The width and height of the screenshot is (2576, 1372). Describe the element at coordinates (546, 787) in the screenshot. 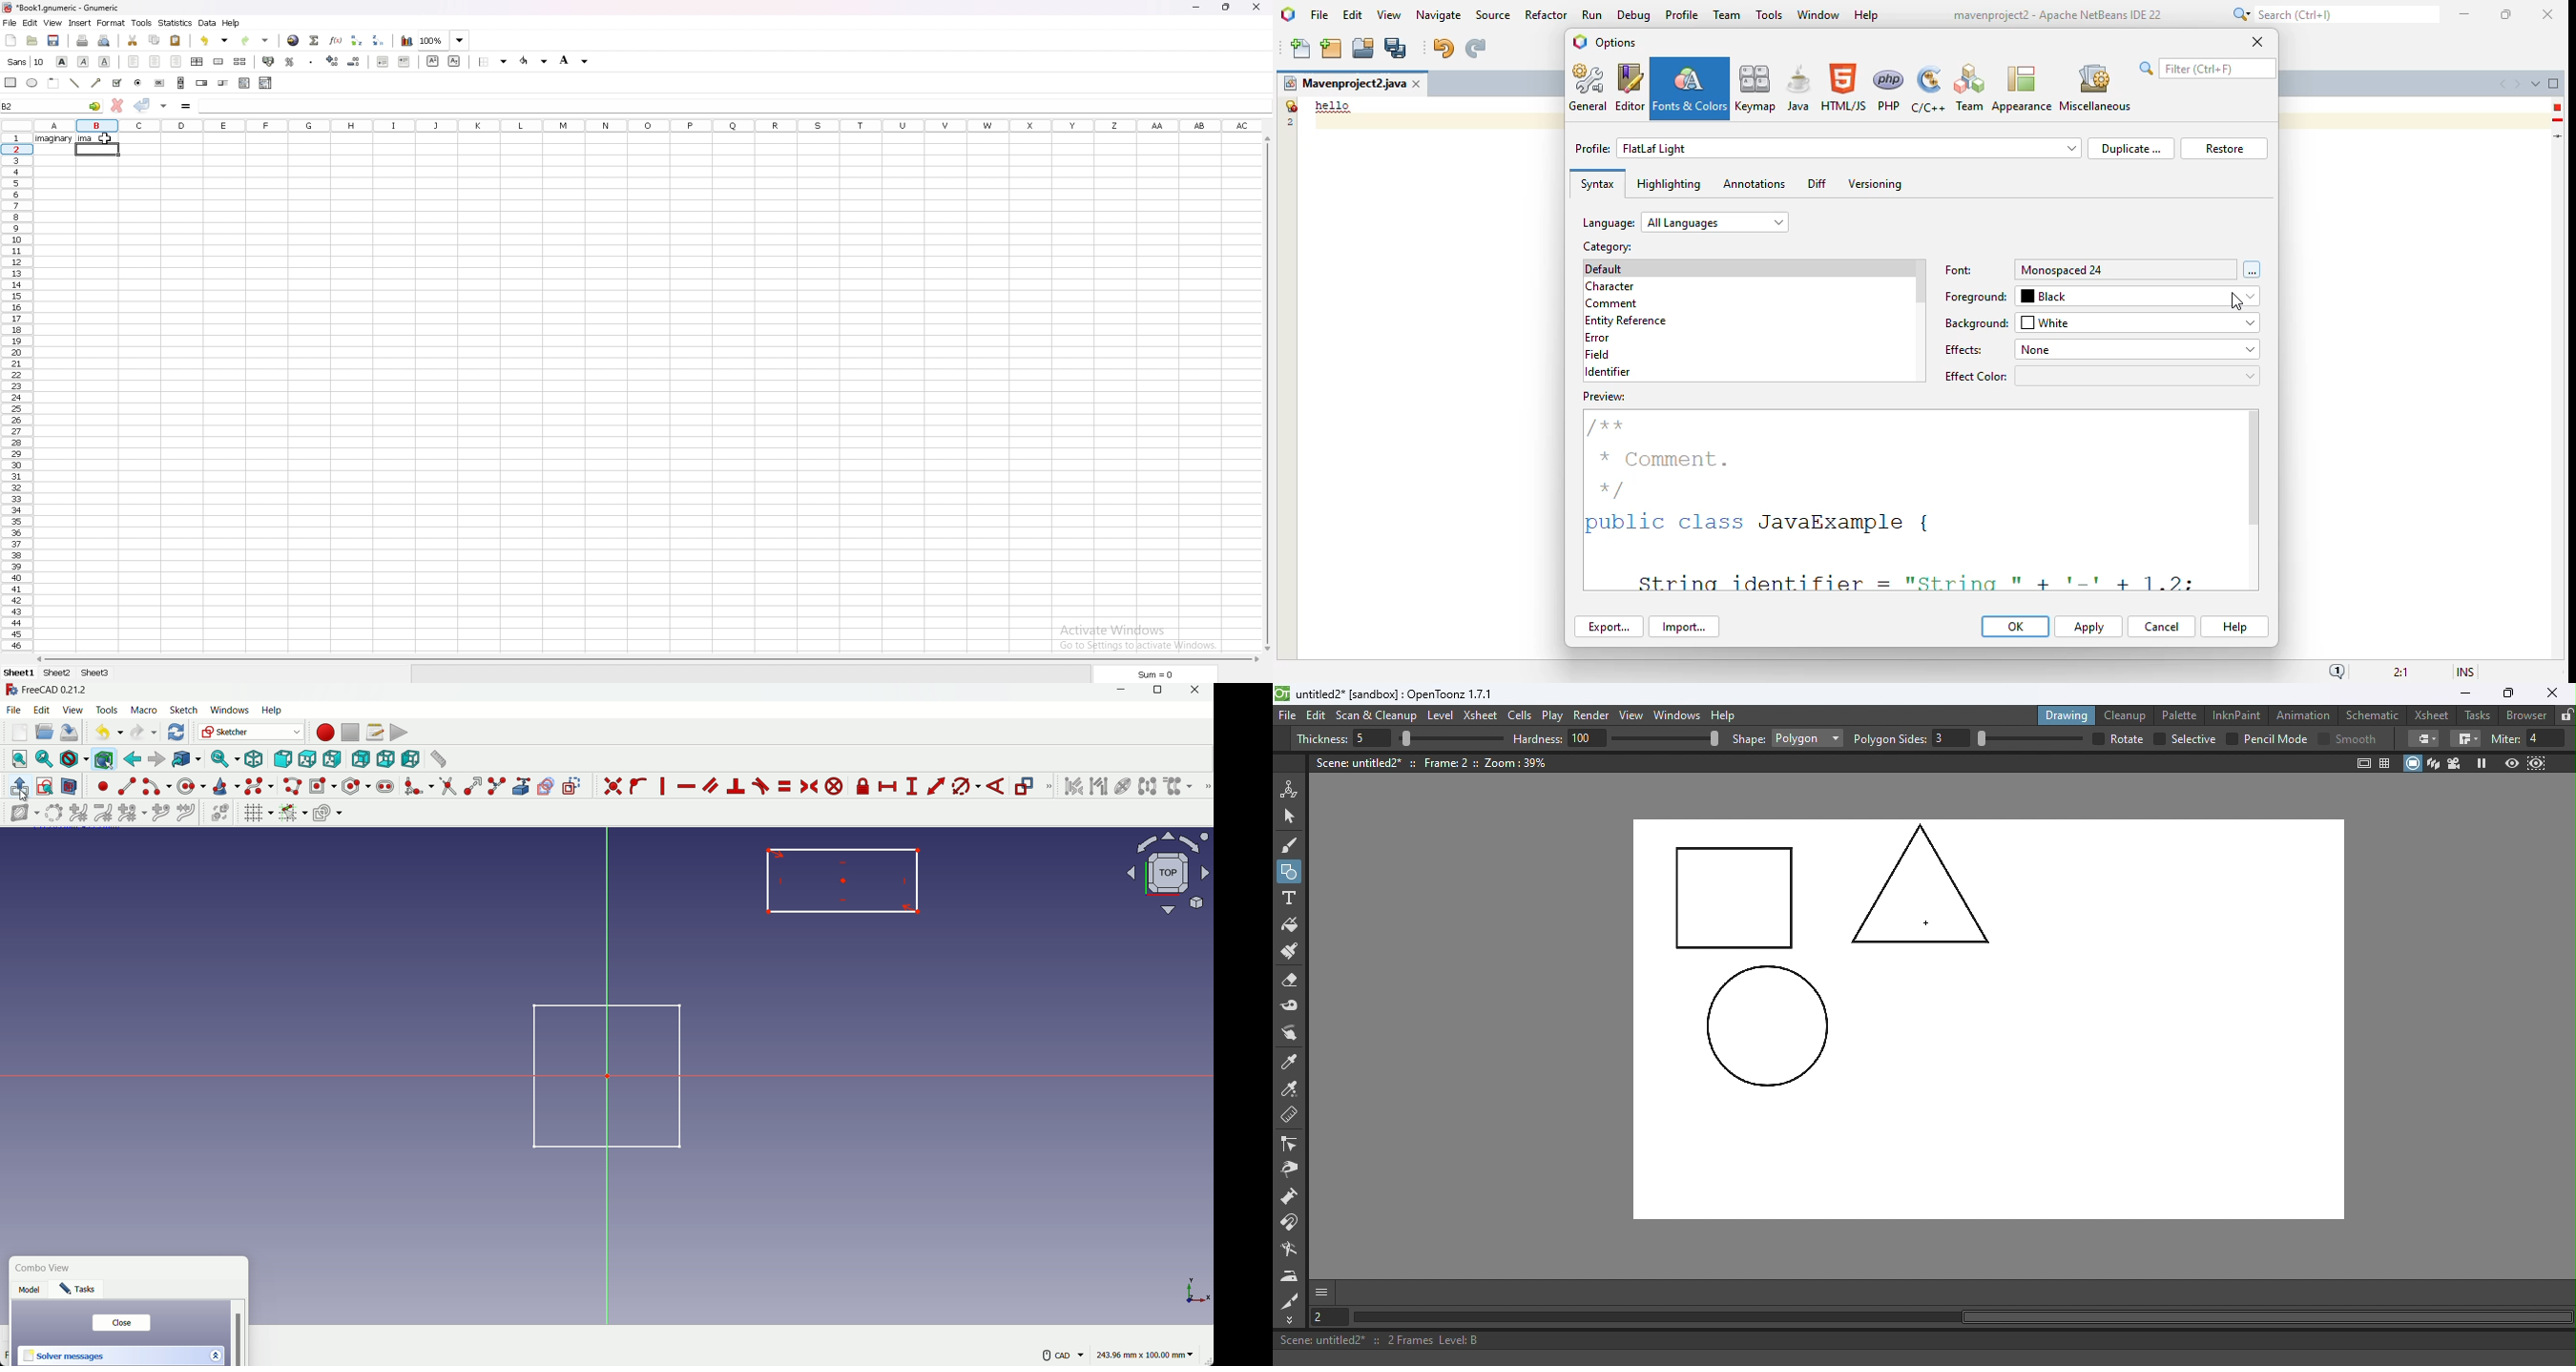

I see `create carbon copy` at that location.